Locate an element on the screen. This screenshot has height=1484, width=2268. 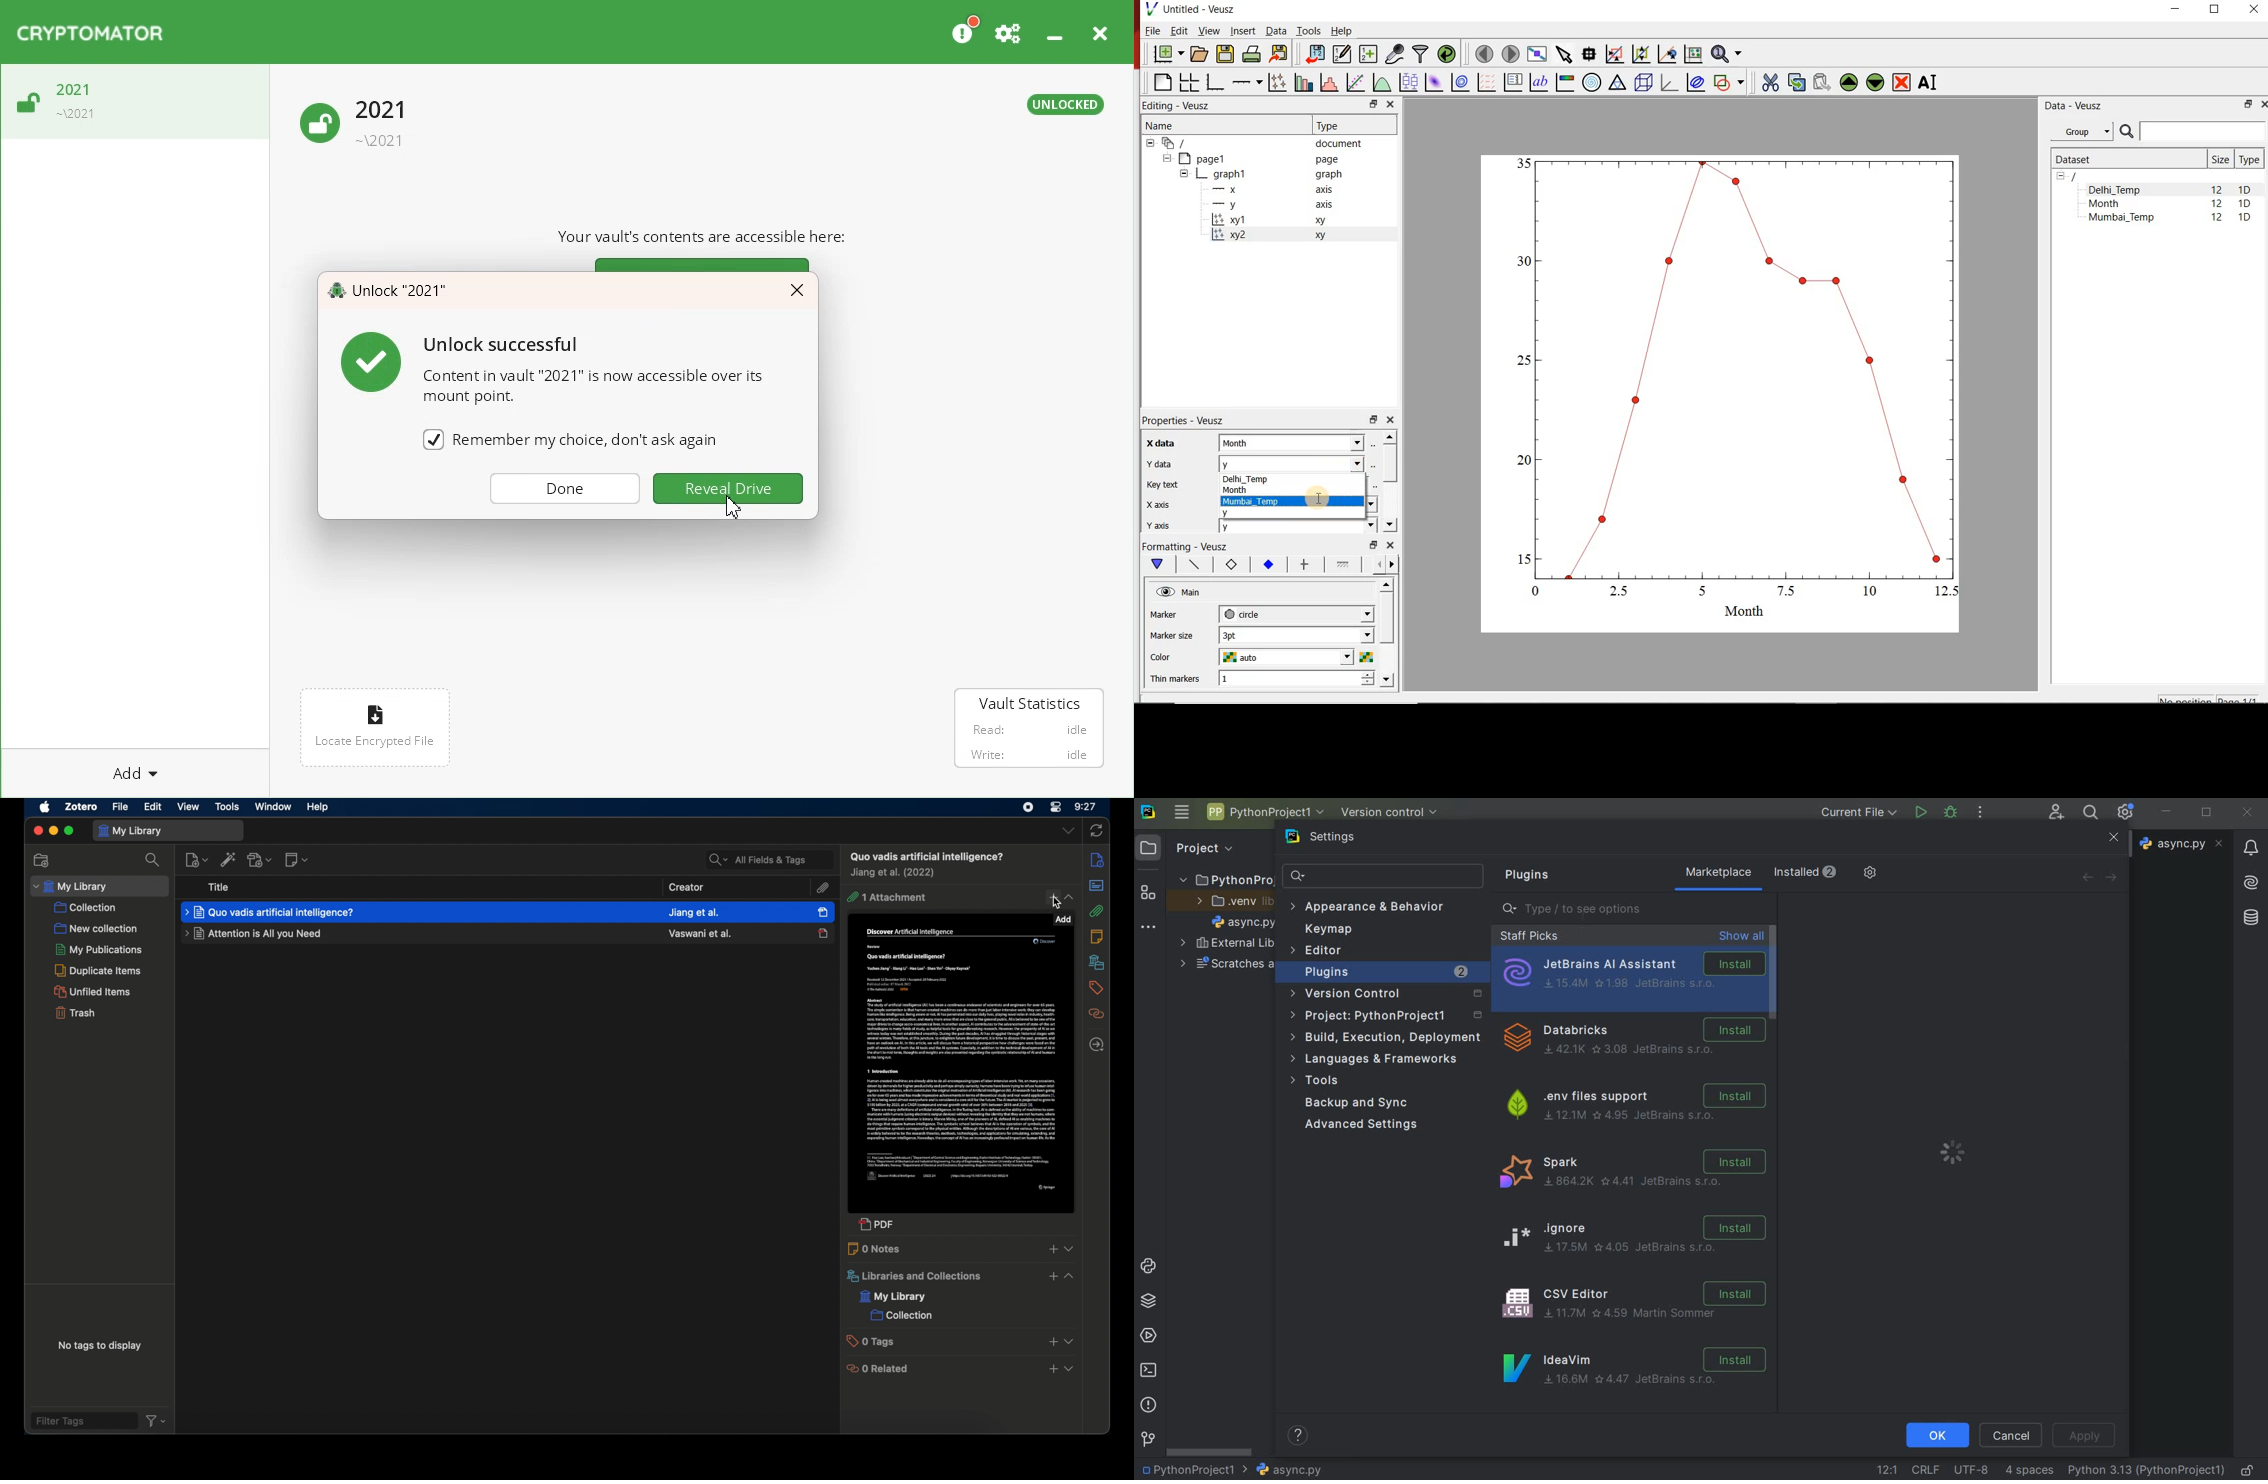
1 attachment is located at coordinates (887, 898).